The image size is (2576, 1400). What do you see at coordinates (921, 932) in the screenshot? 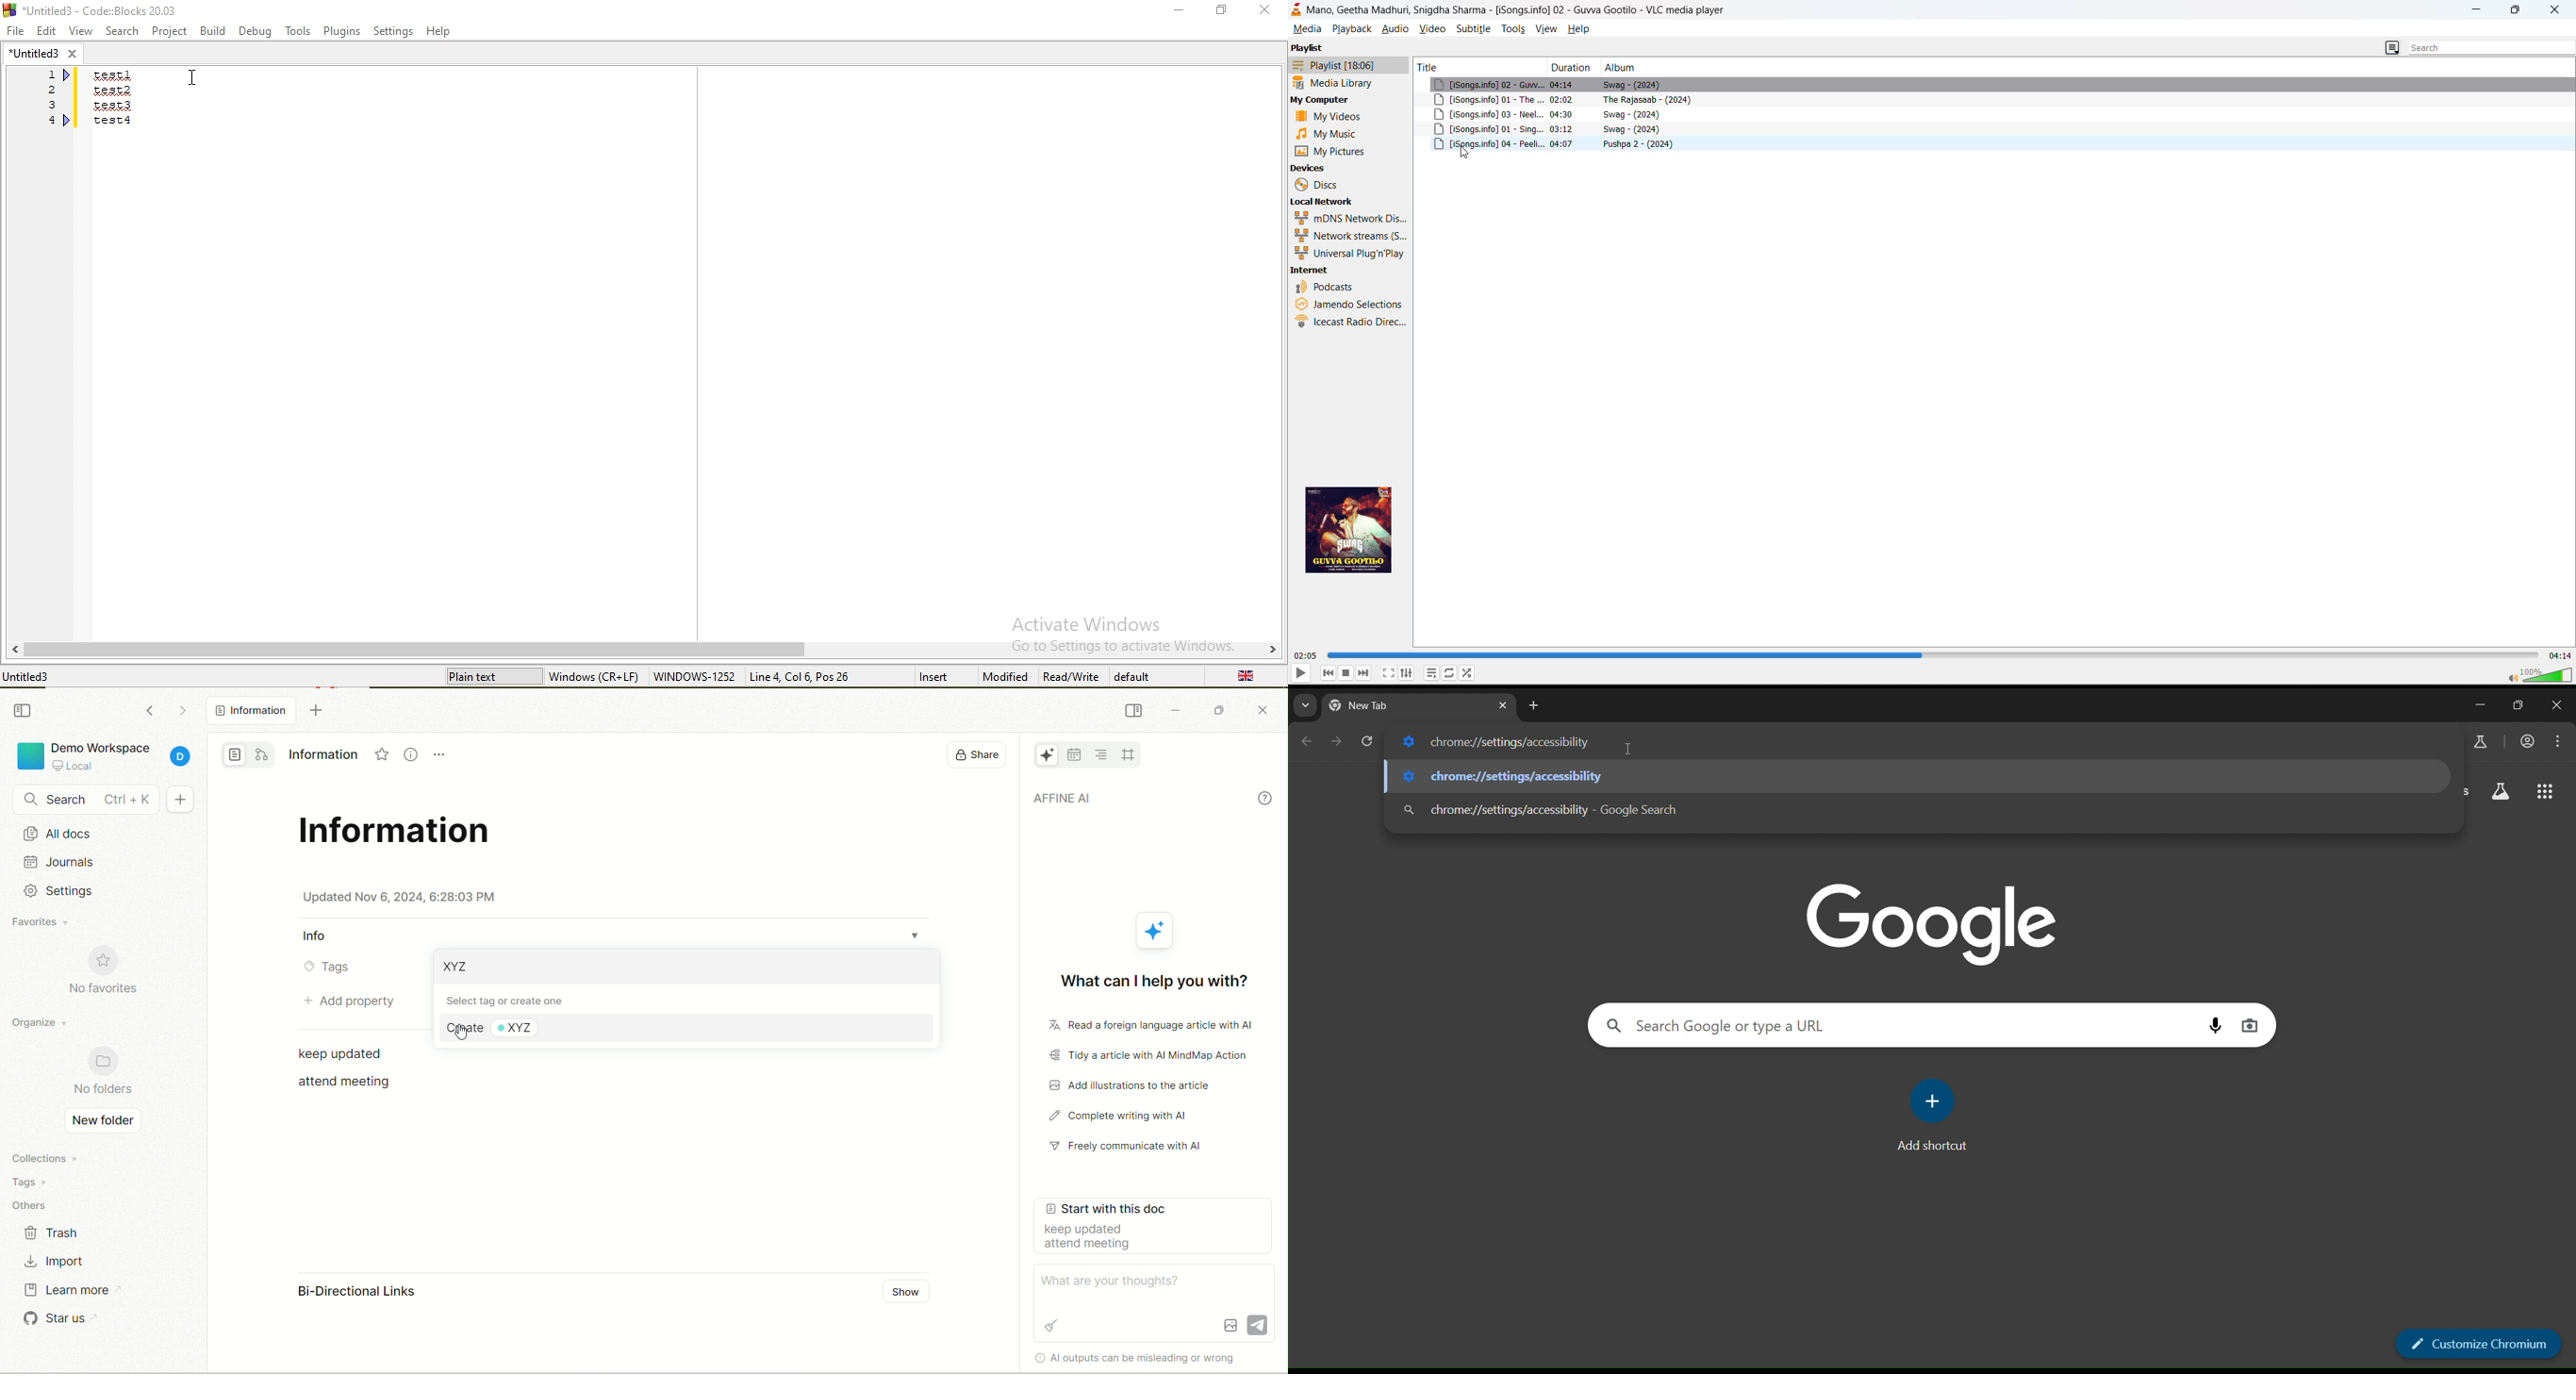
I see `Dropdown menu` at bounding box center [921, 932].